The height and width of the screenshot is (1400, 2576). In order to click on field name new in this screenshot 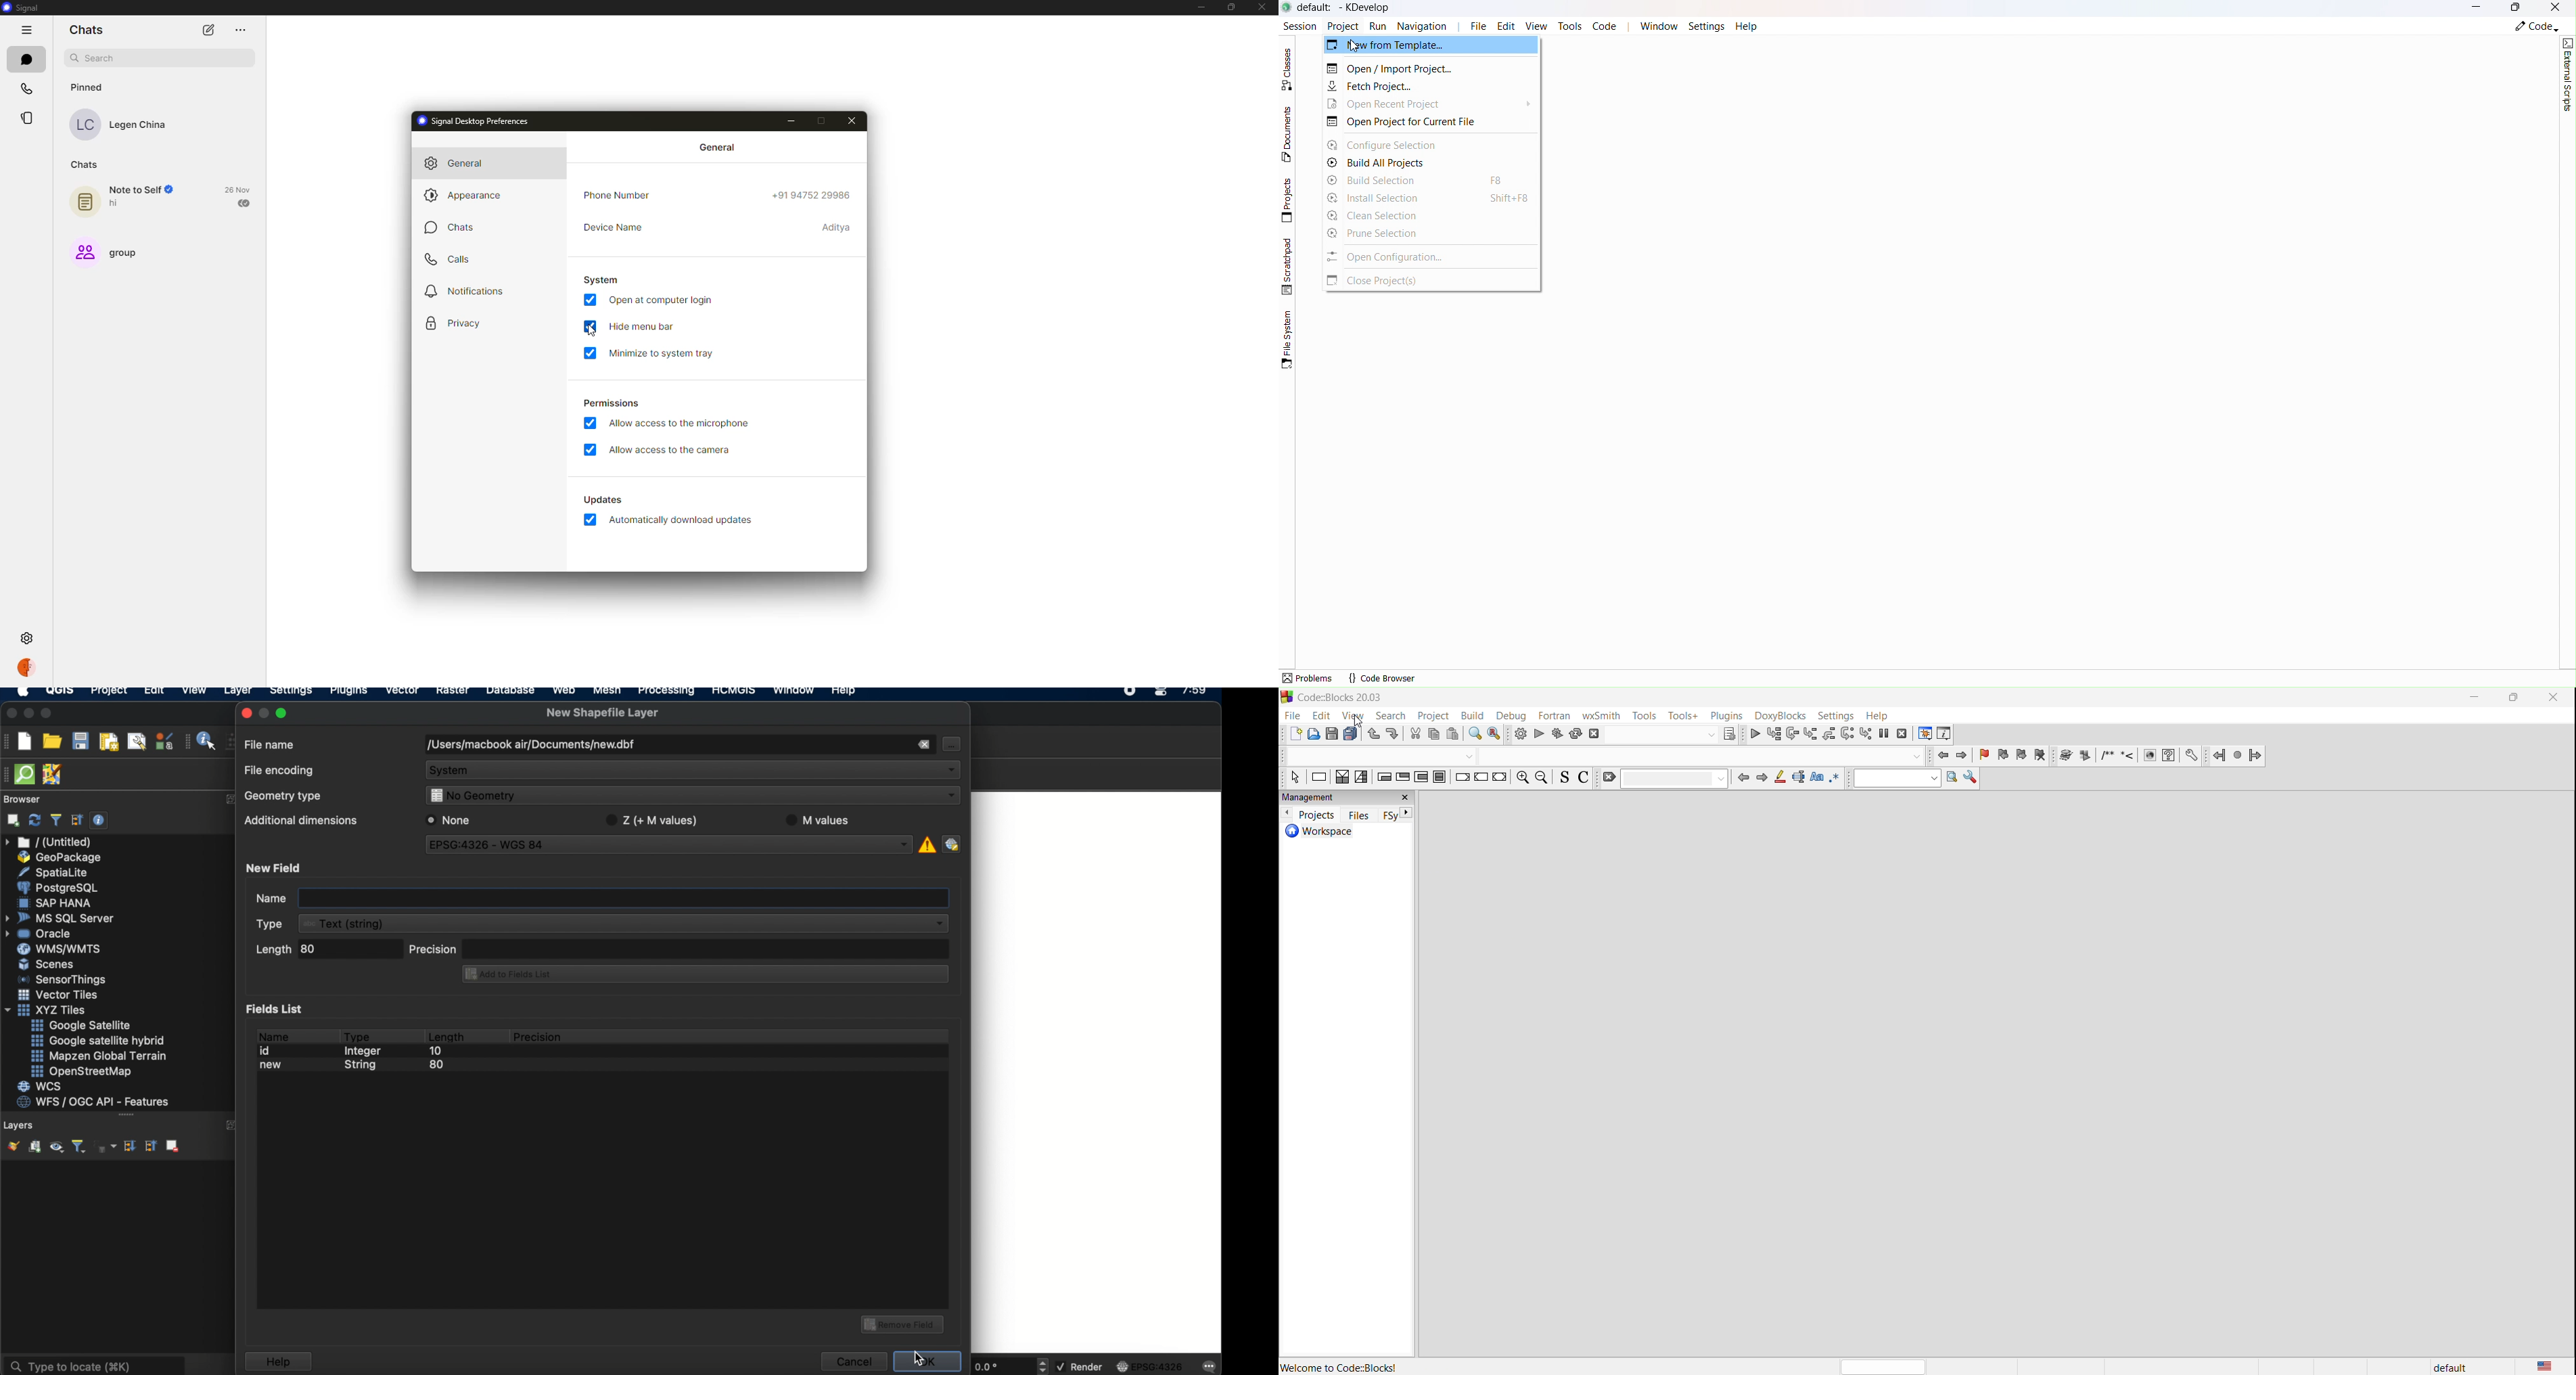, I will do `click(623, 899)`.